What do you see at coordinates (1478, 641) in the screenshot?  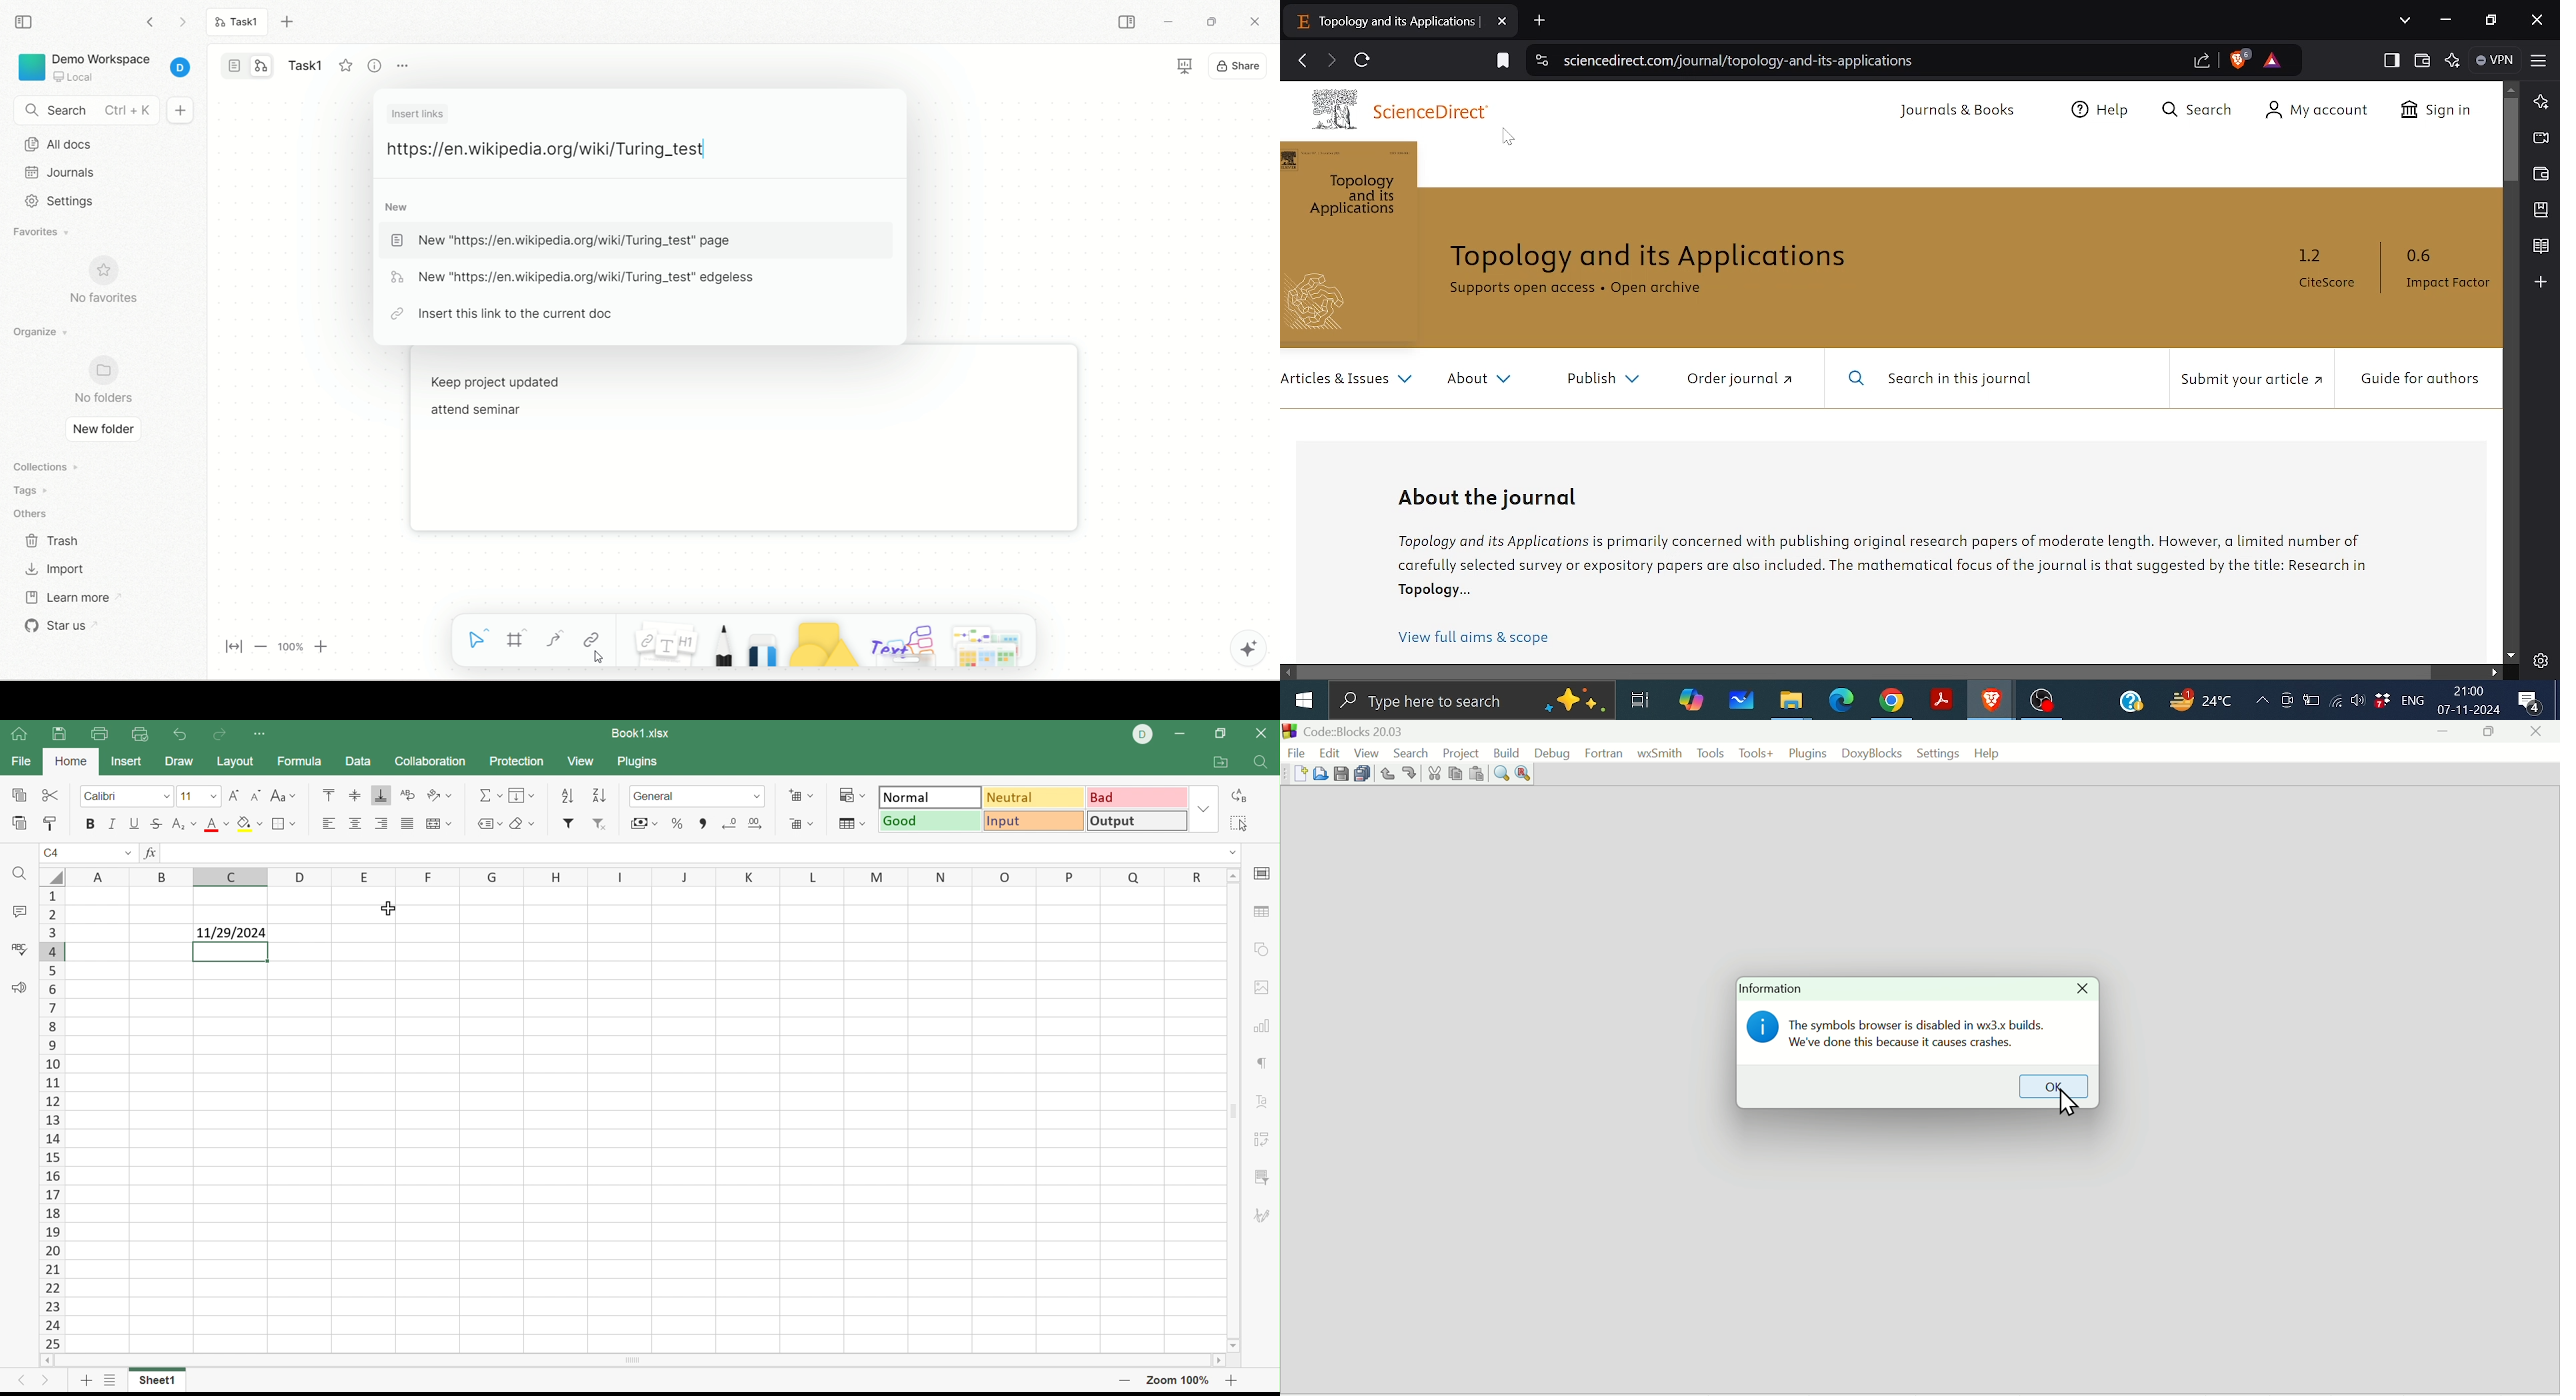 I see `View full aims & scope` at bounding box center [1478, 641].